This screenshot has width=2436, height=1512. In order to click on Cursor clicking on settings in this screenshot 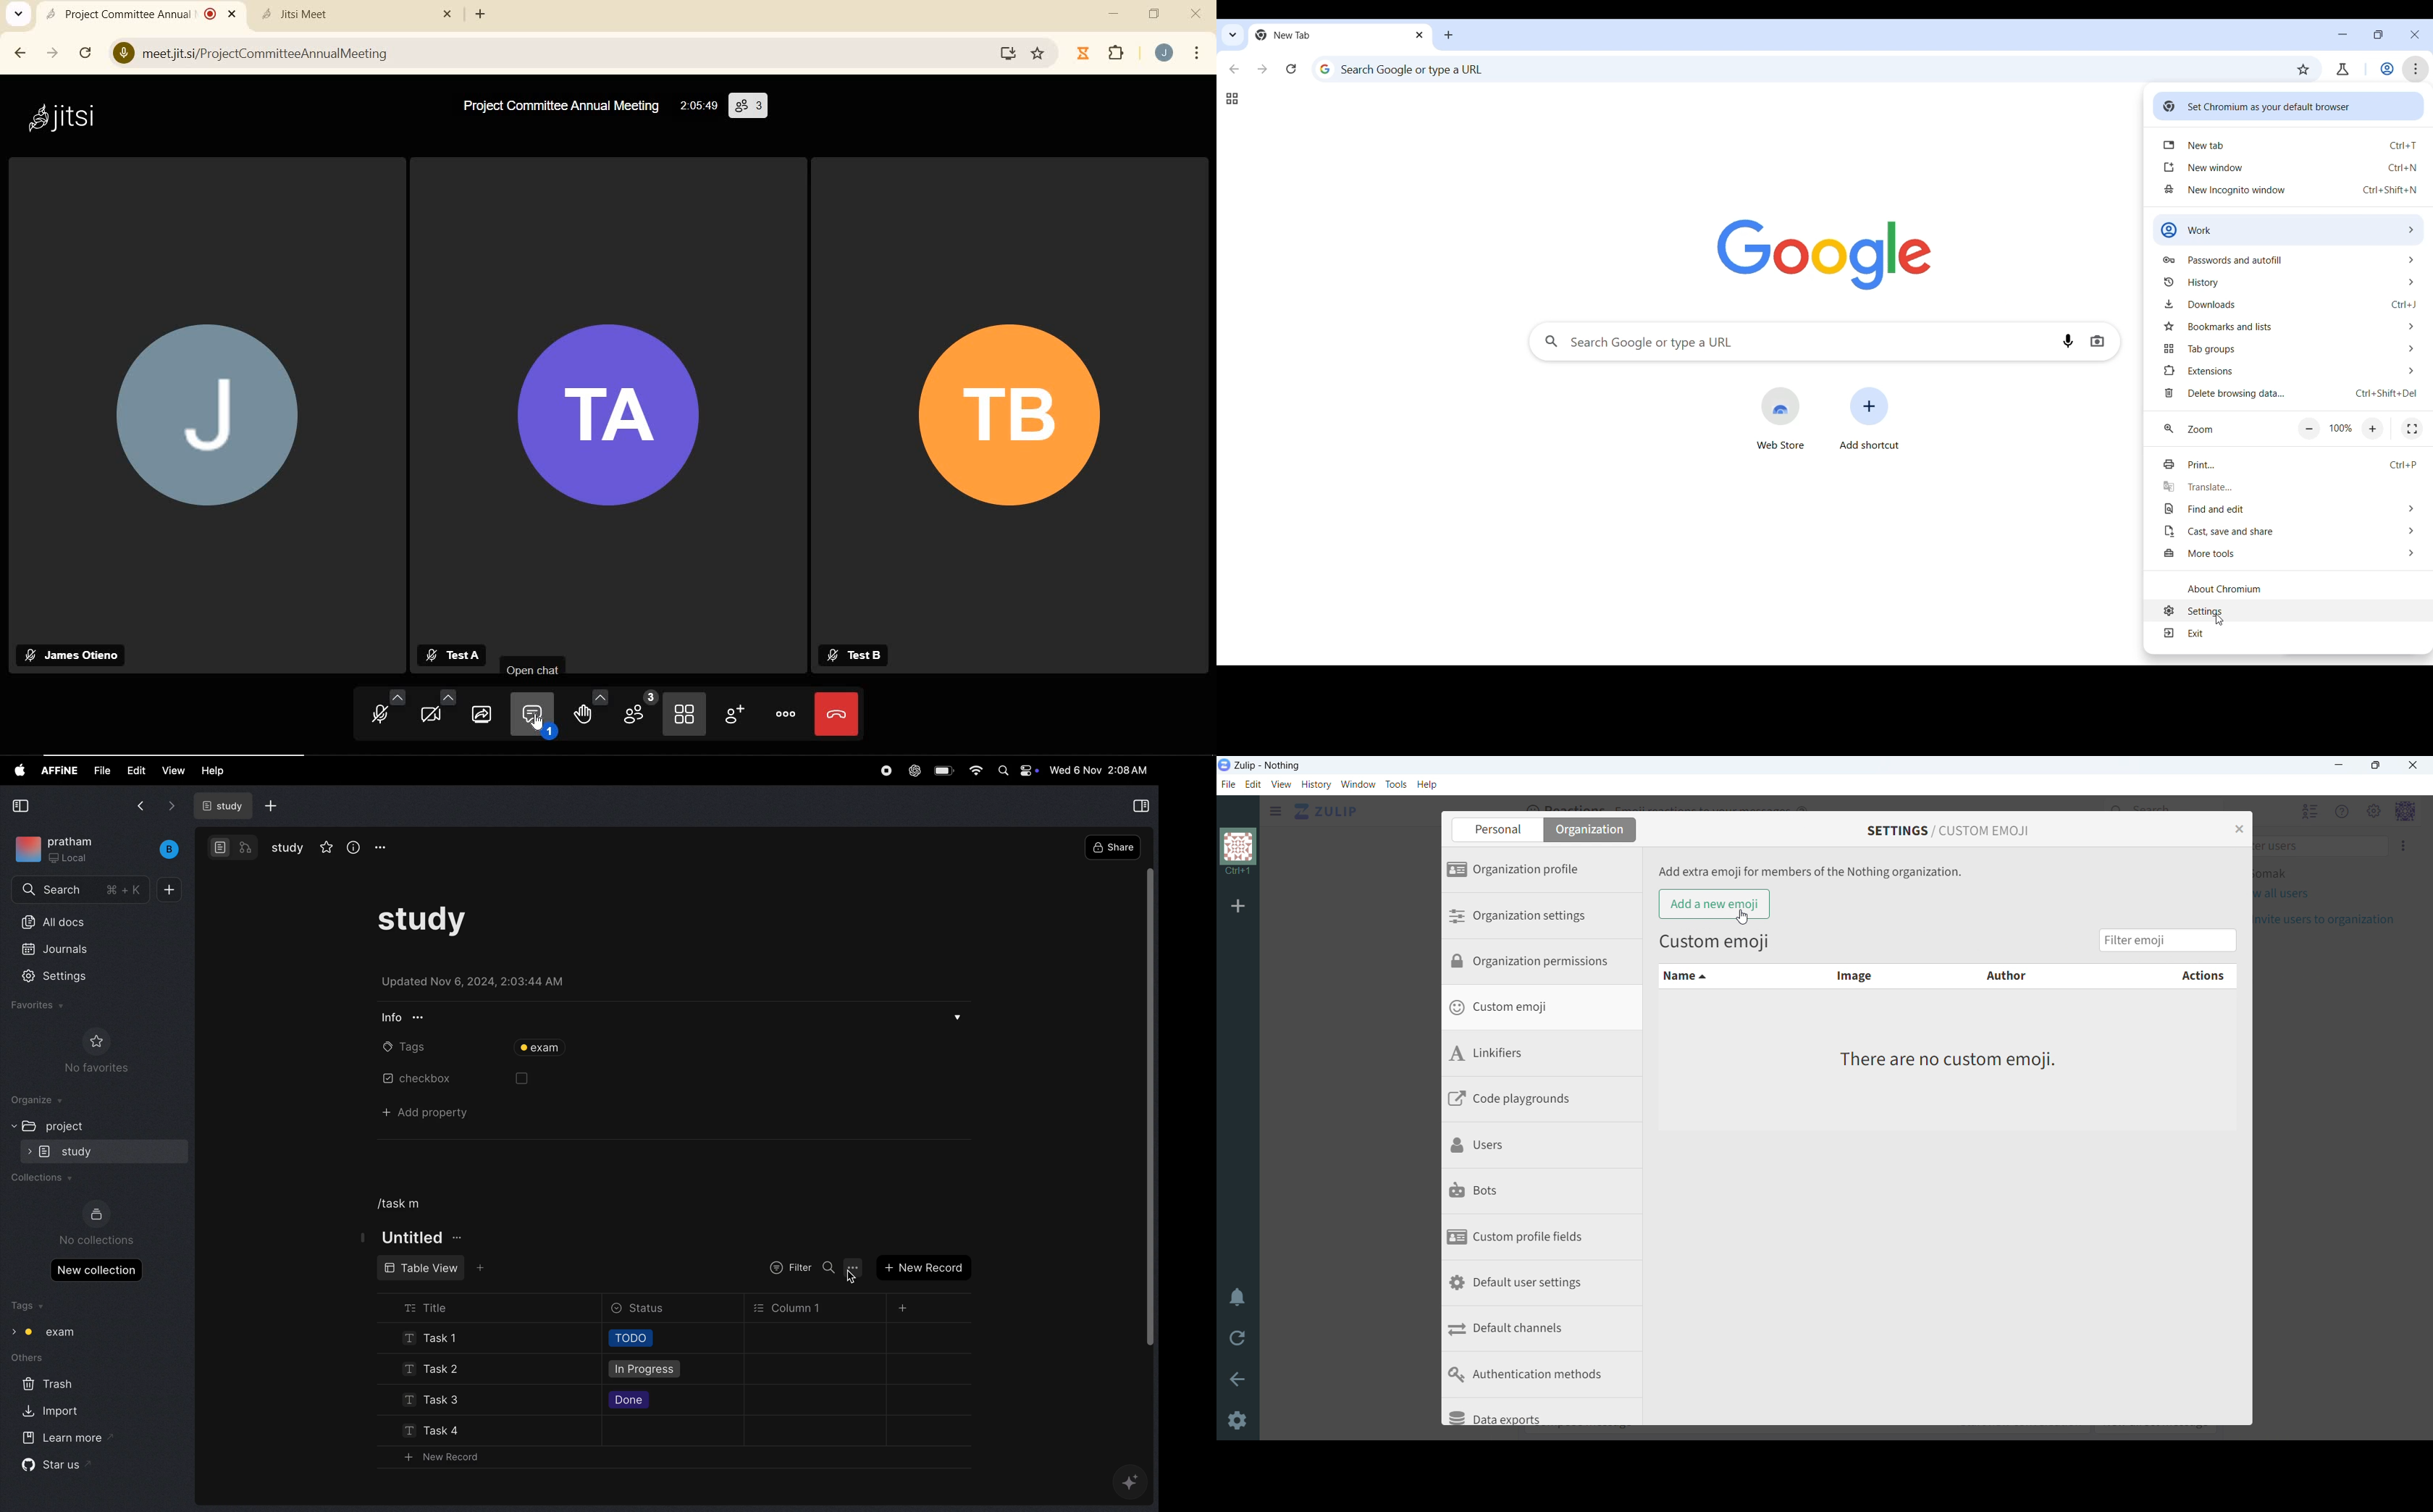, I will do `click(2223, 620)`.